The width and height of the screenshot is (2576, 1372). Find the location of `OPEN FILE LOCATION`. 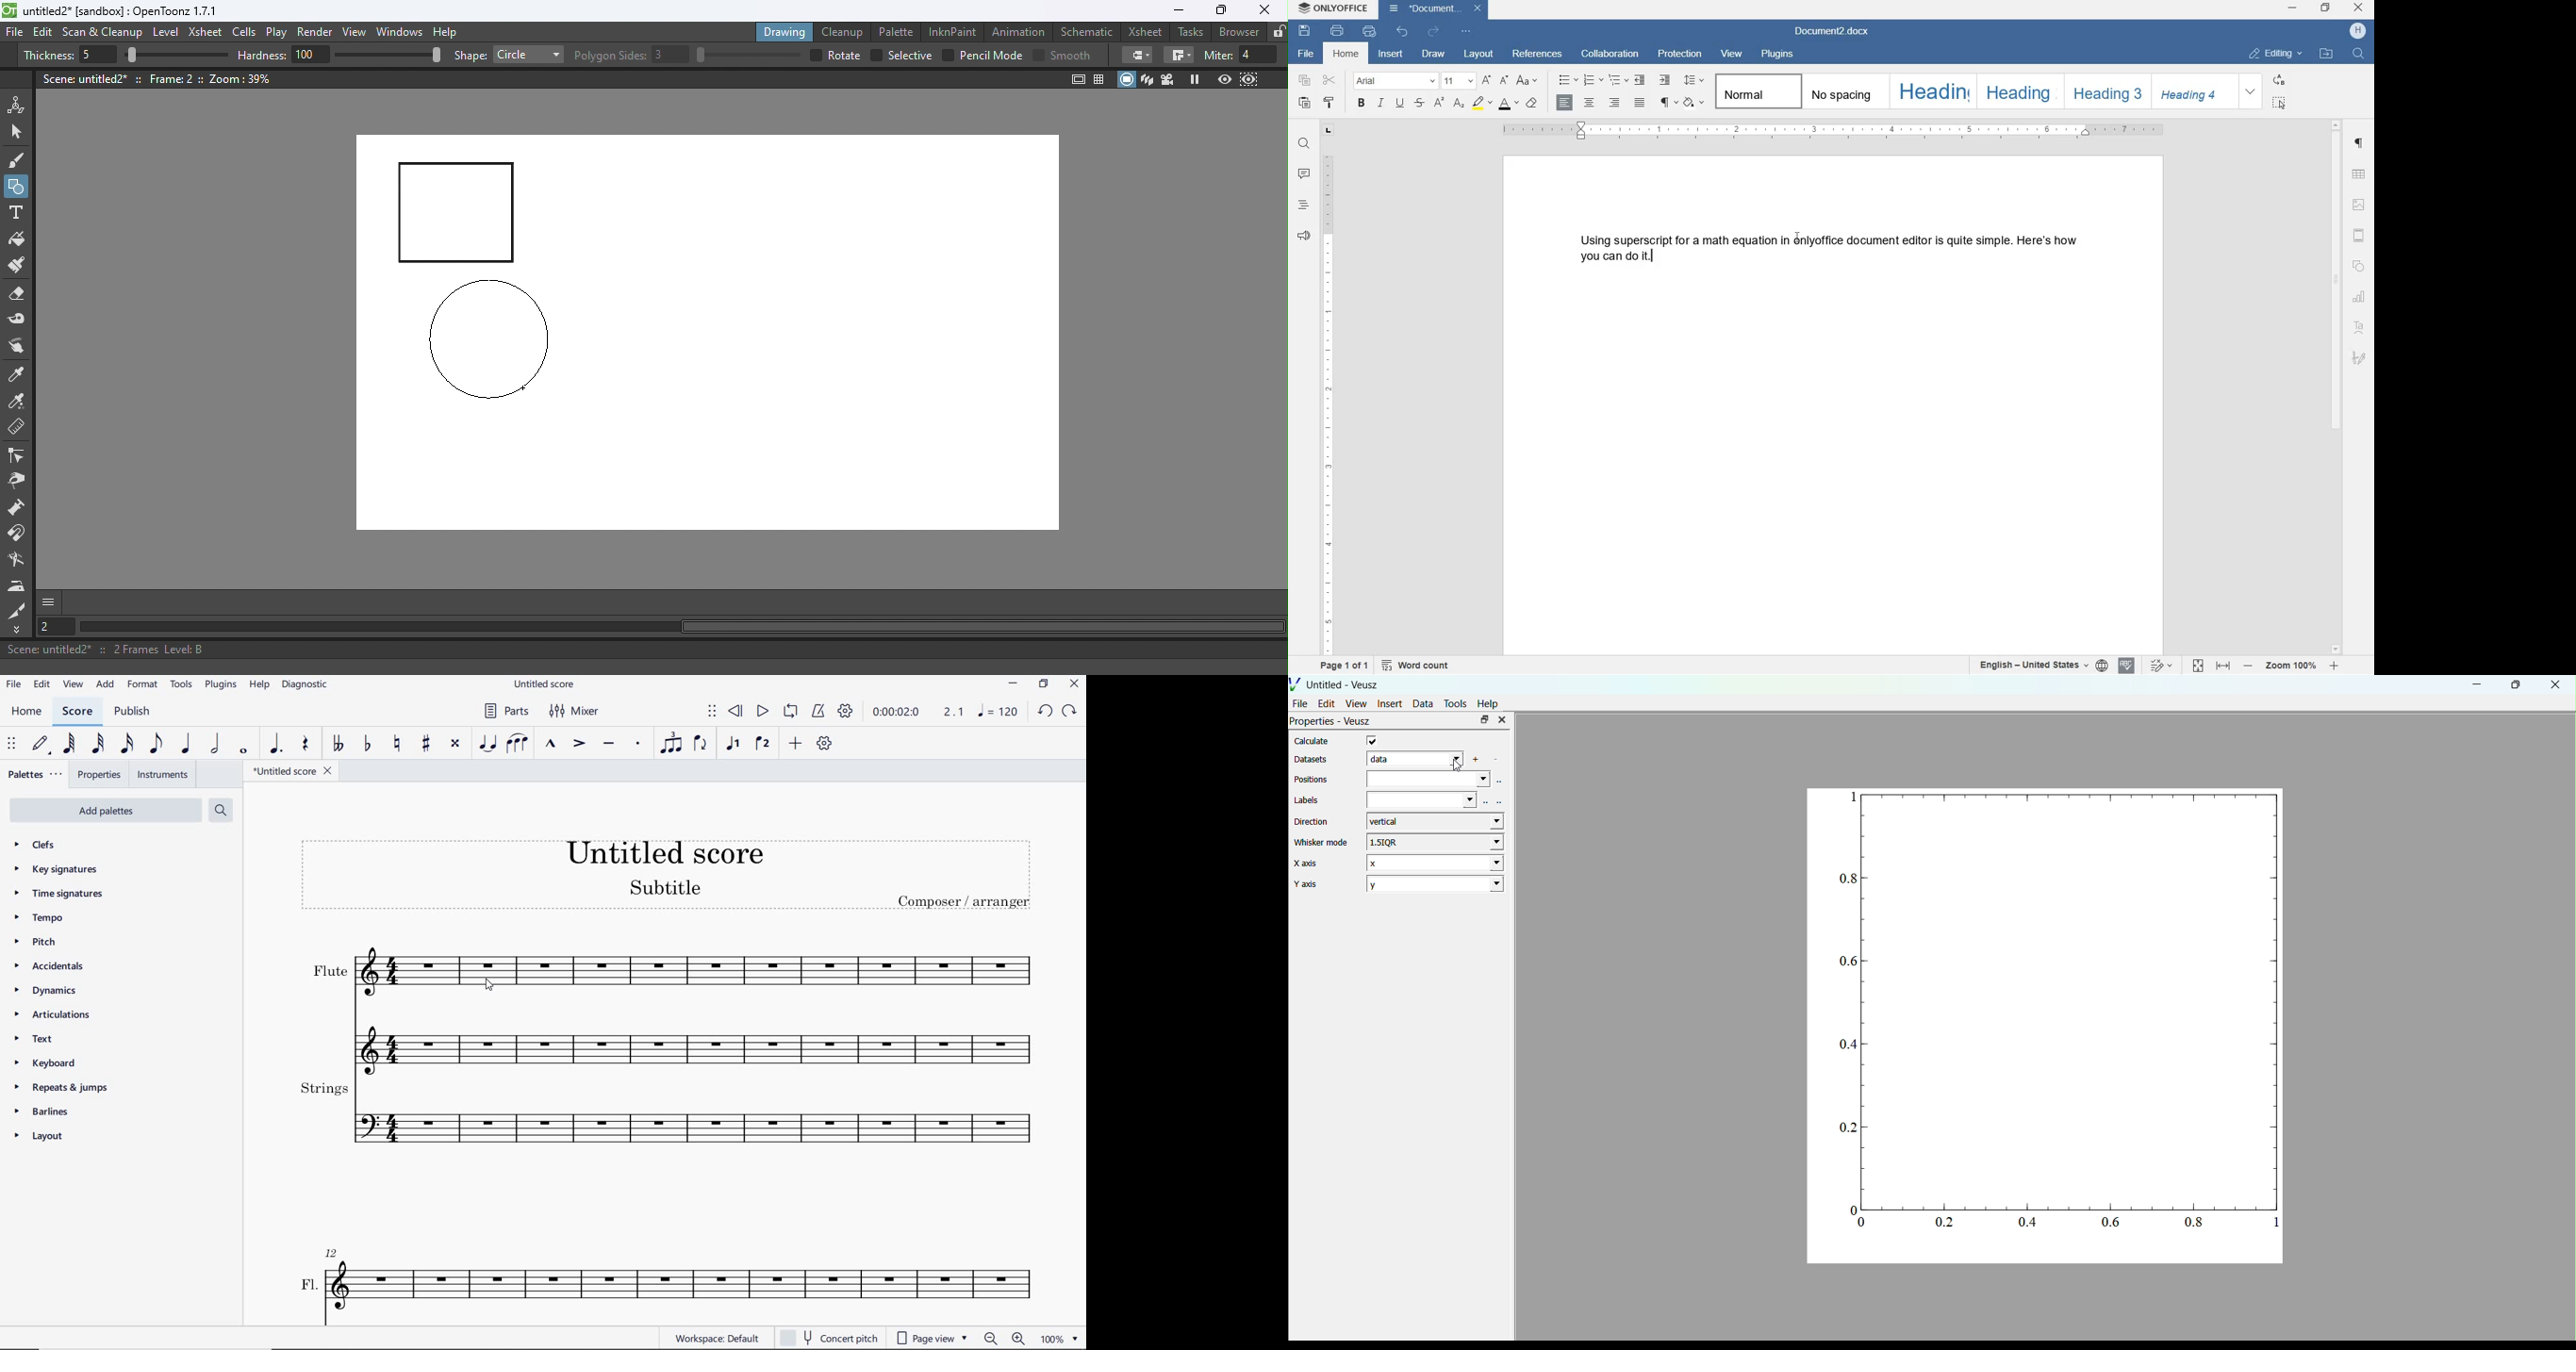

OPEN FILE LOCATION is located at coordinates (2328, 56).